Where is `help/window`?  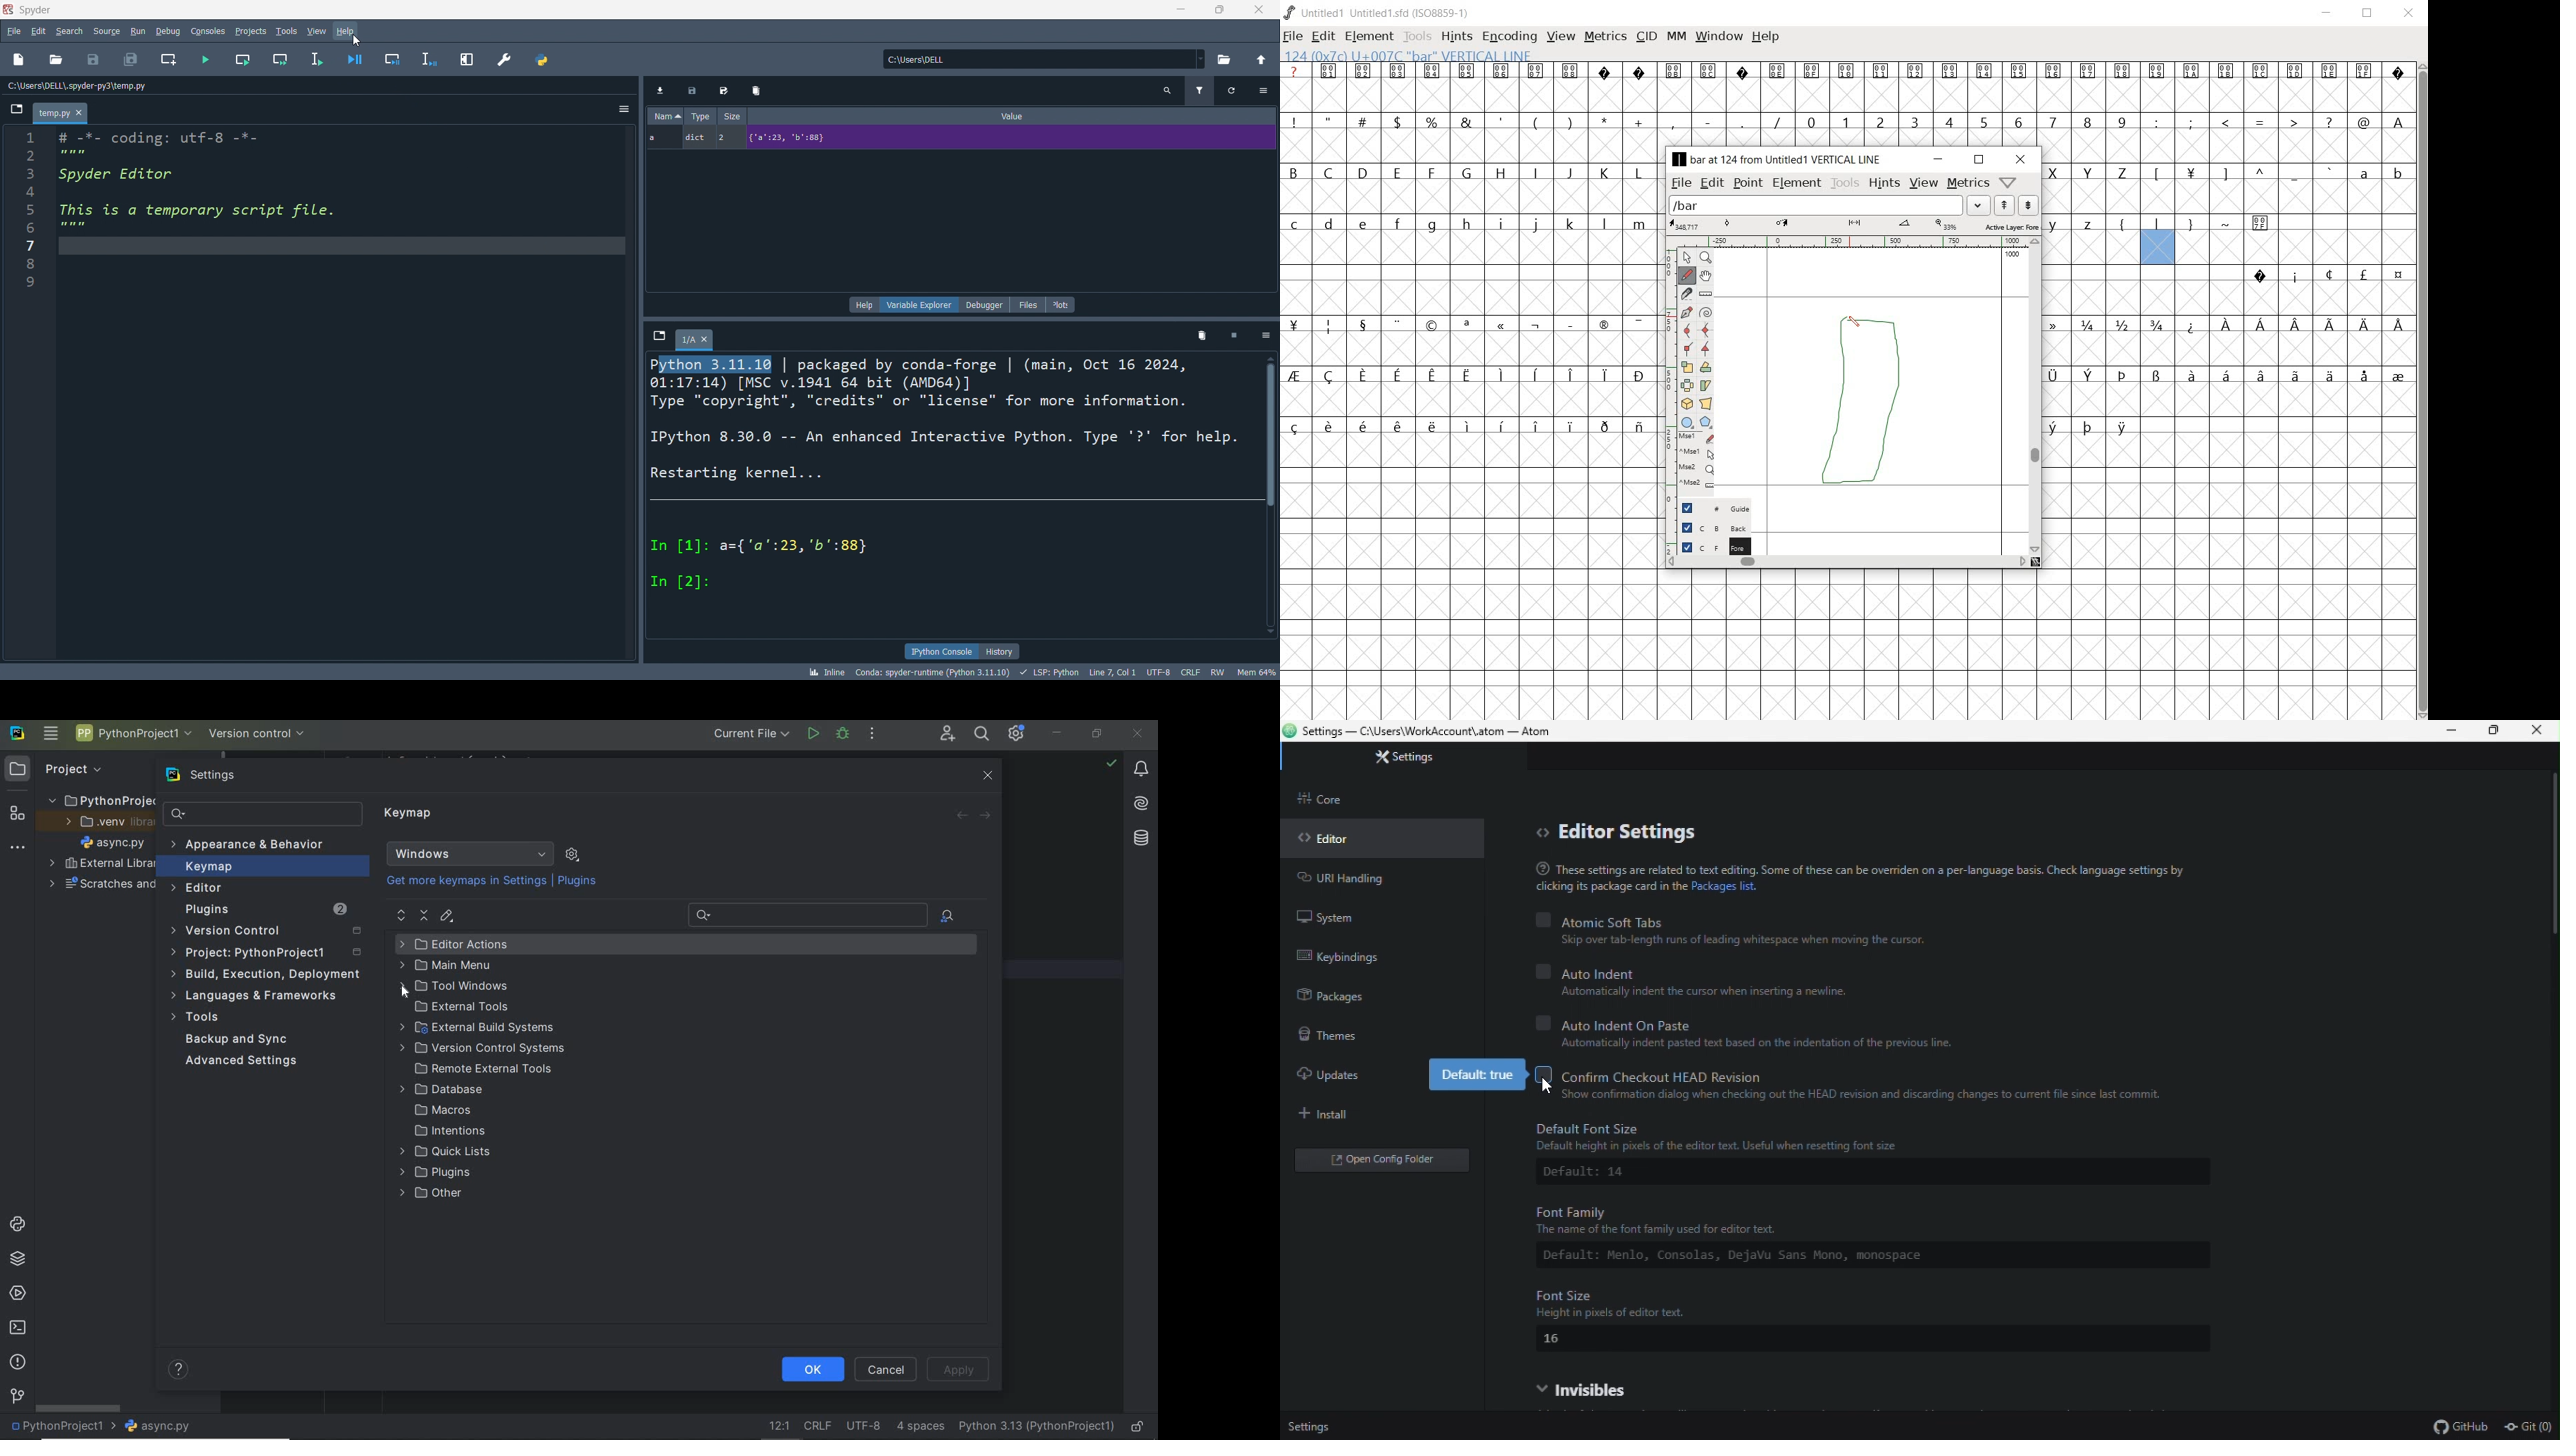
help/window is located at coordinates (2009, 181).